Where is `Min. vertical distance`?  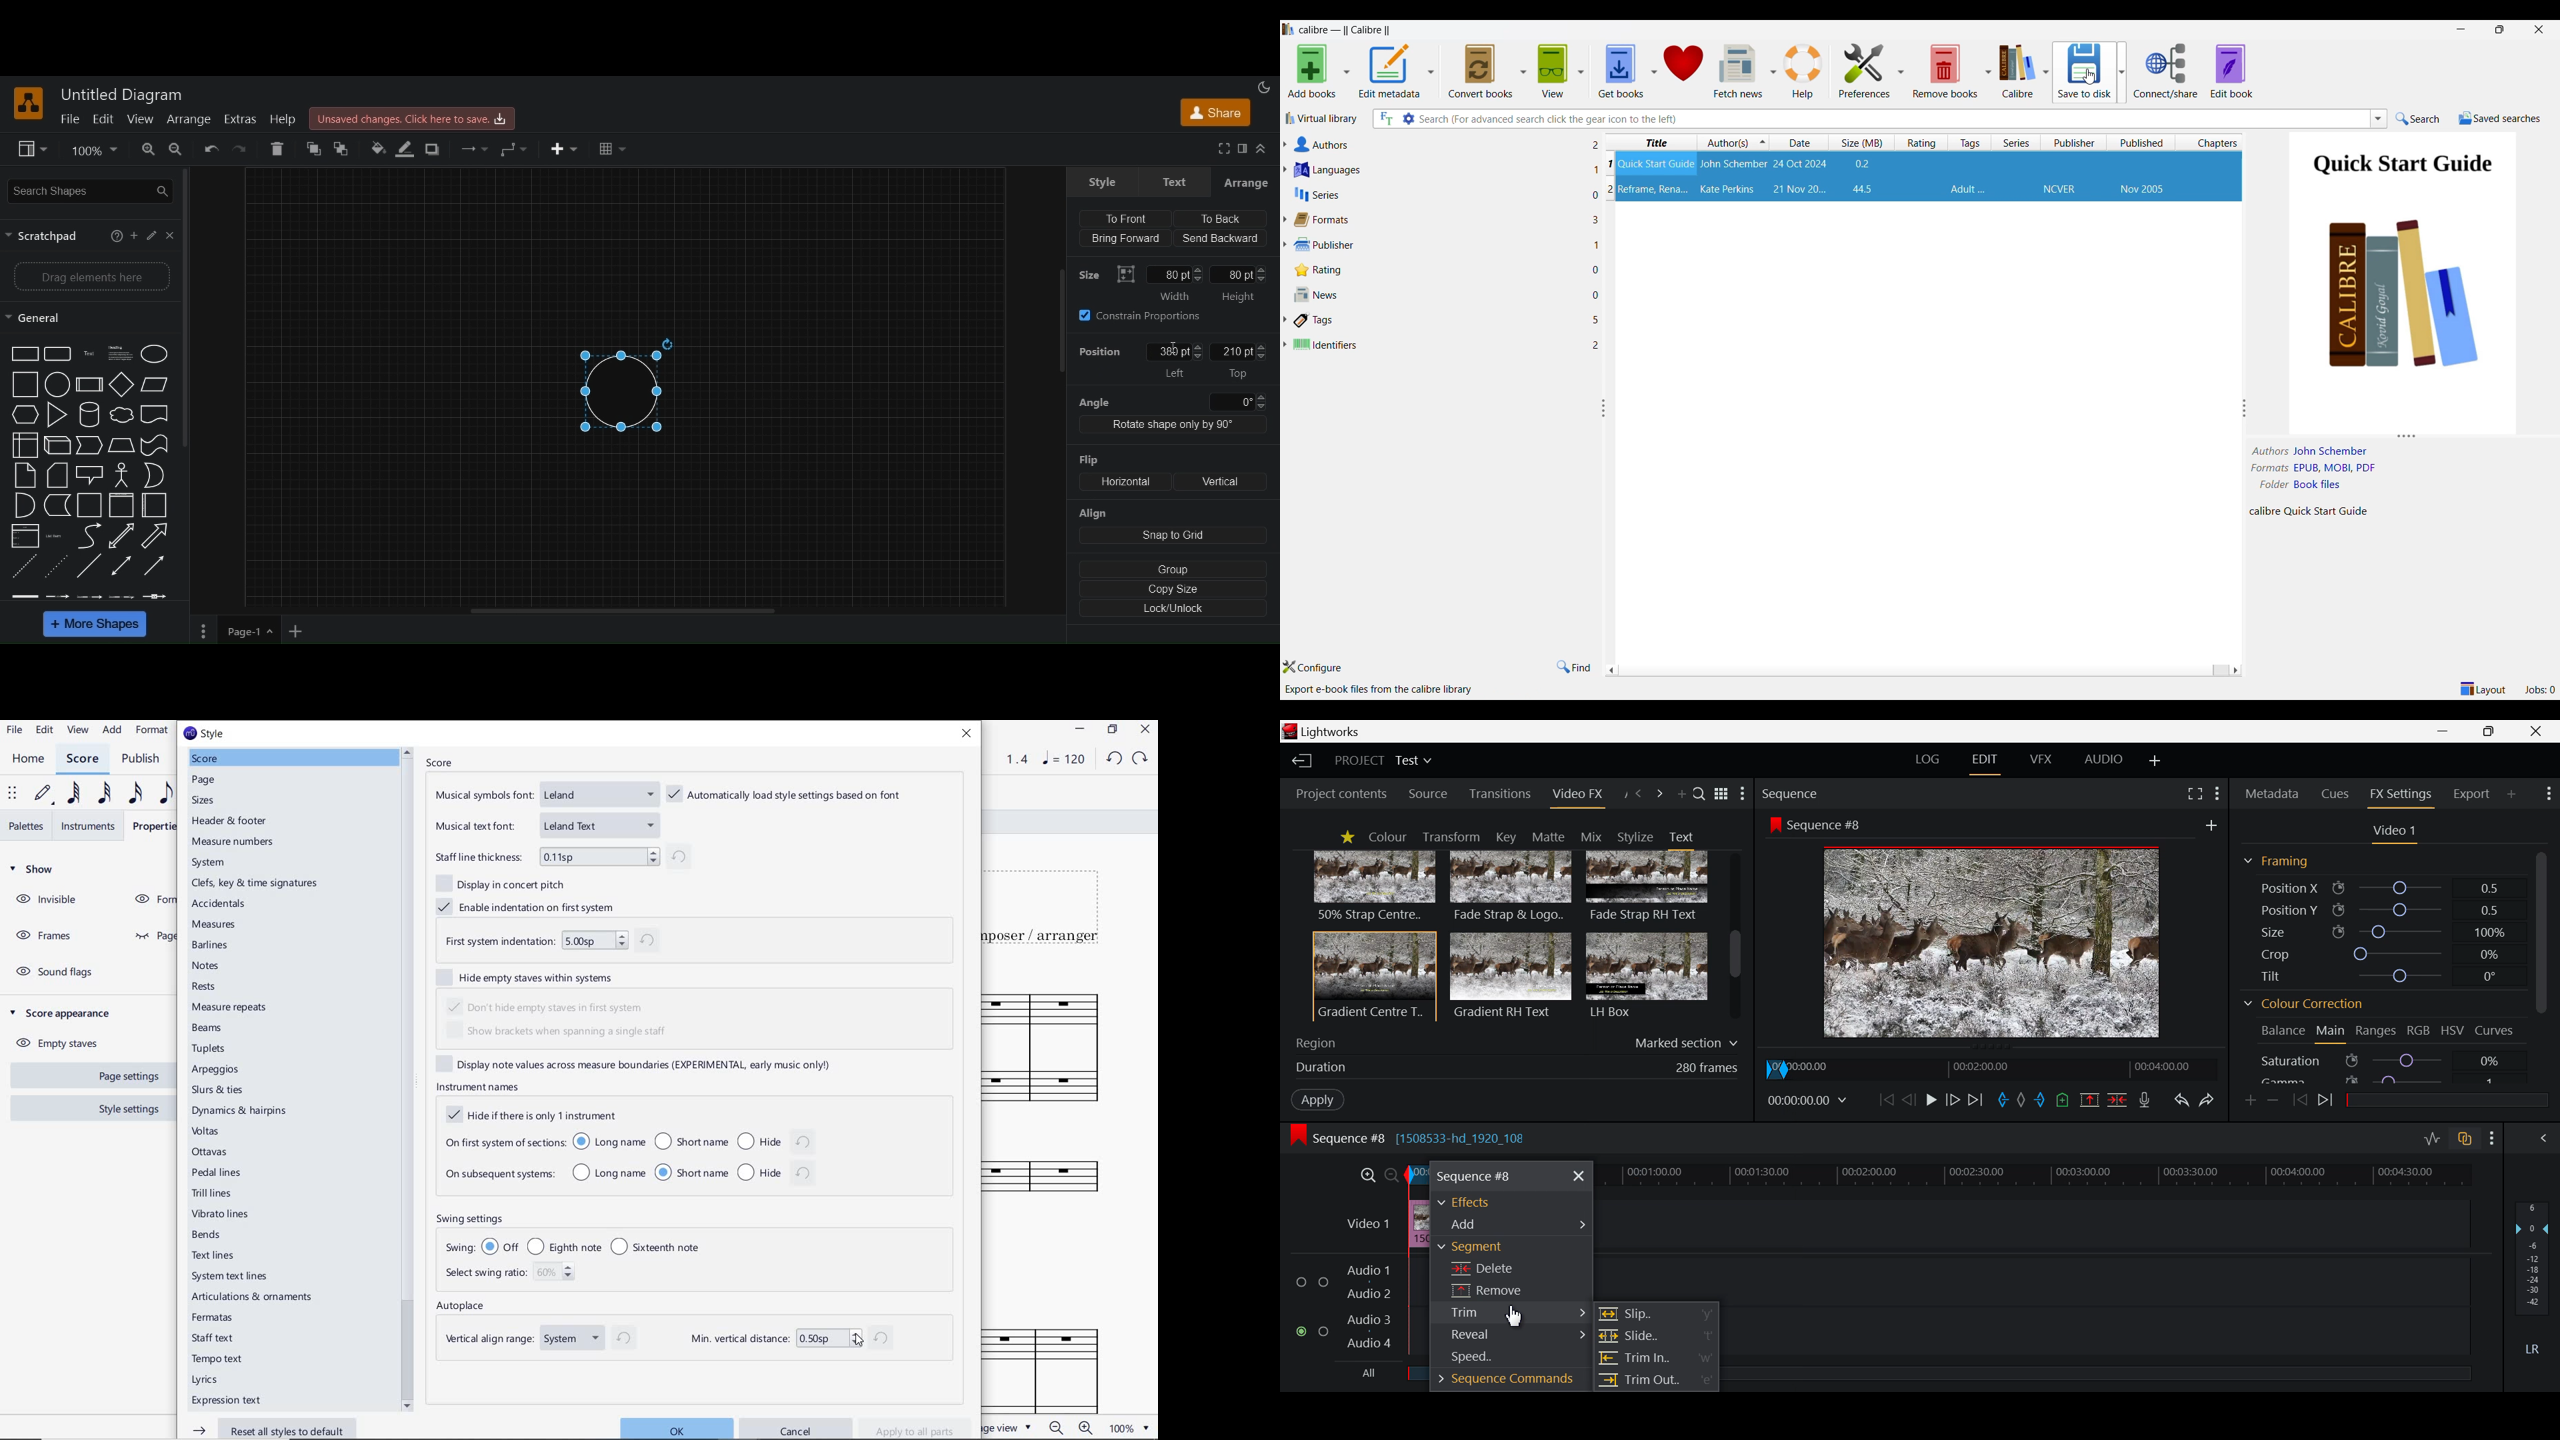 Min. vertical distance is located at coordinates (791, 1337).